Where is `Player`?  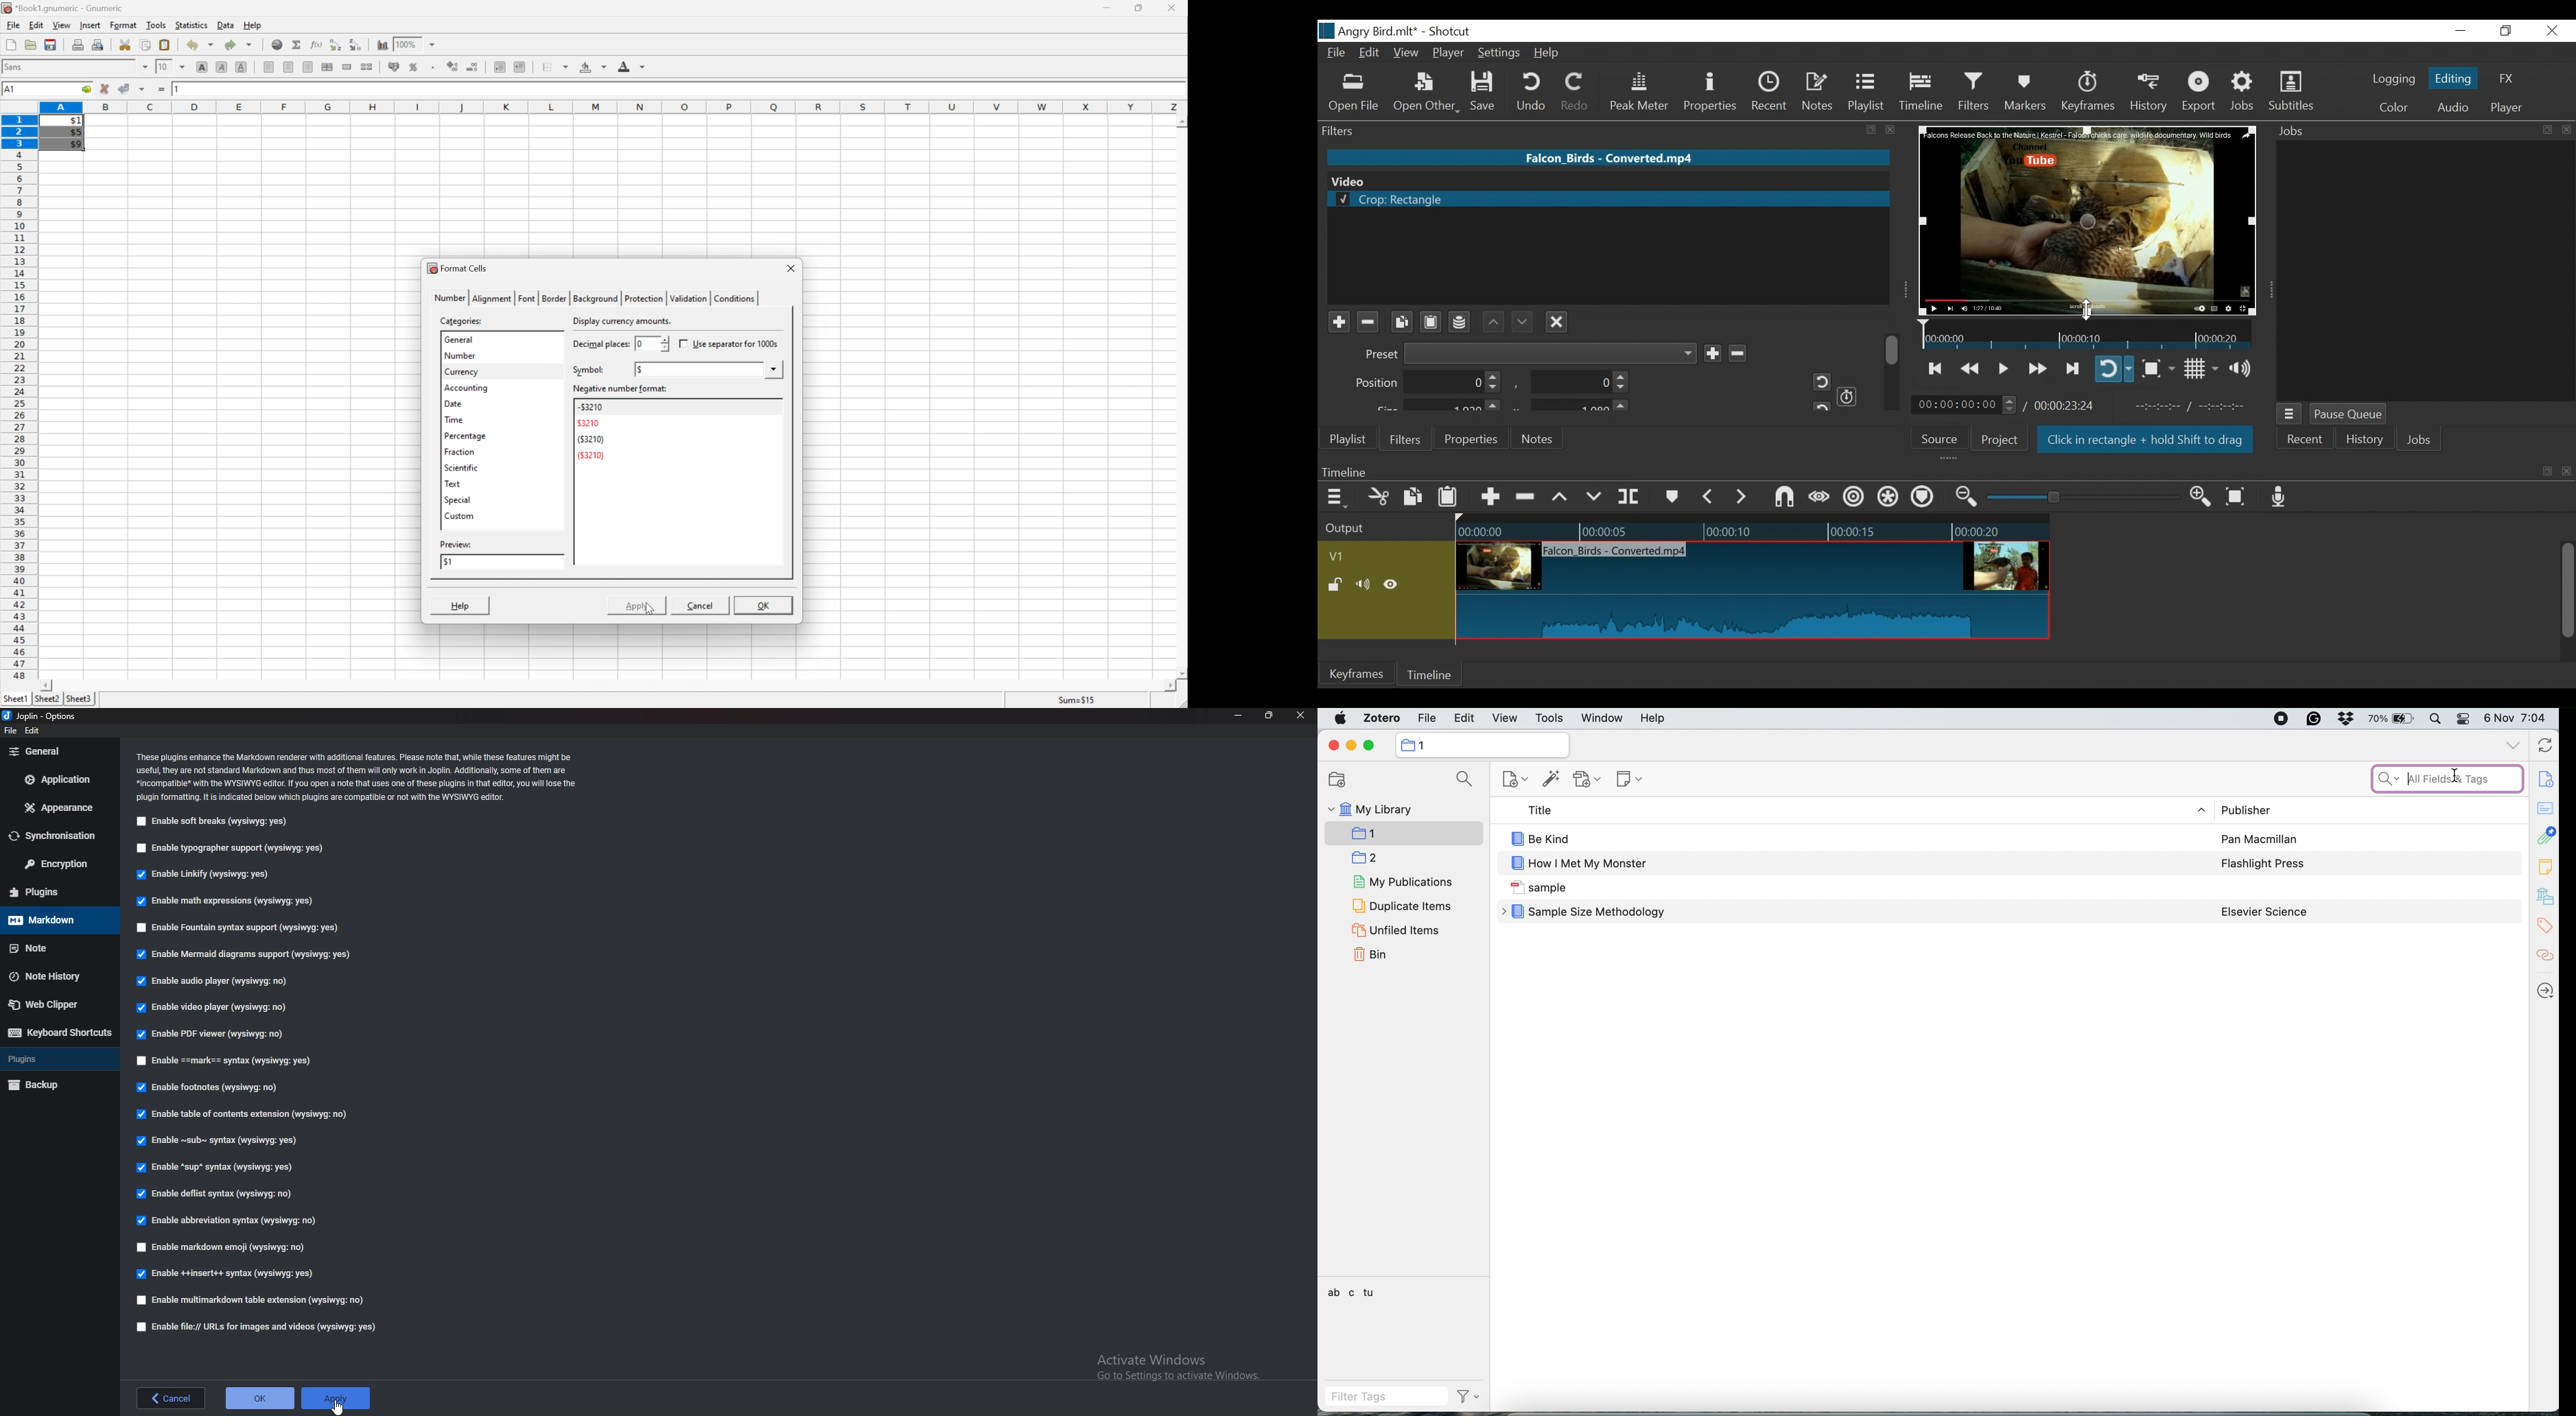
Player is located at coordinates (2507, 108).